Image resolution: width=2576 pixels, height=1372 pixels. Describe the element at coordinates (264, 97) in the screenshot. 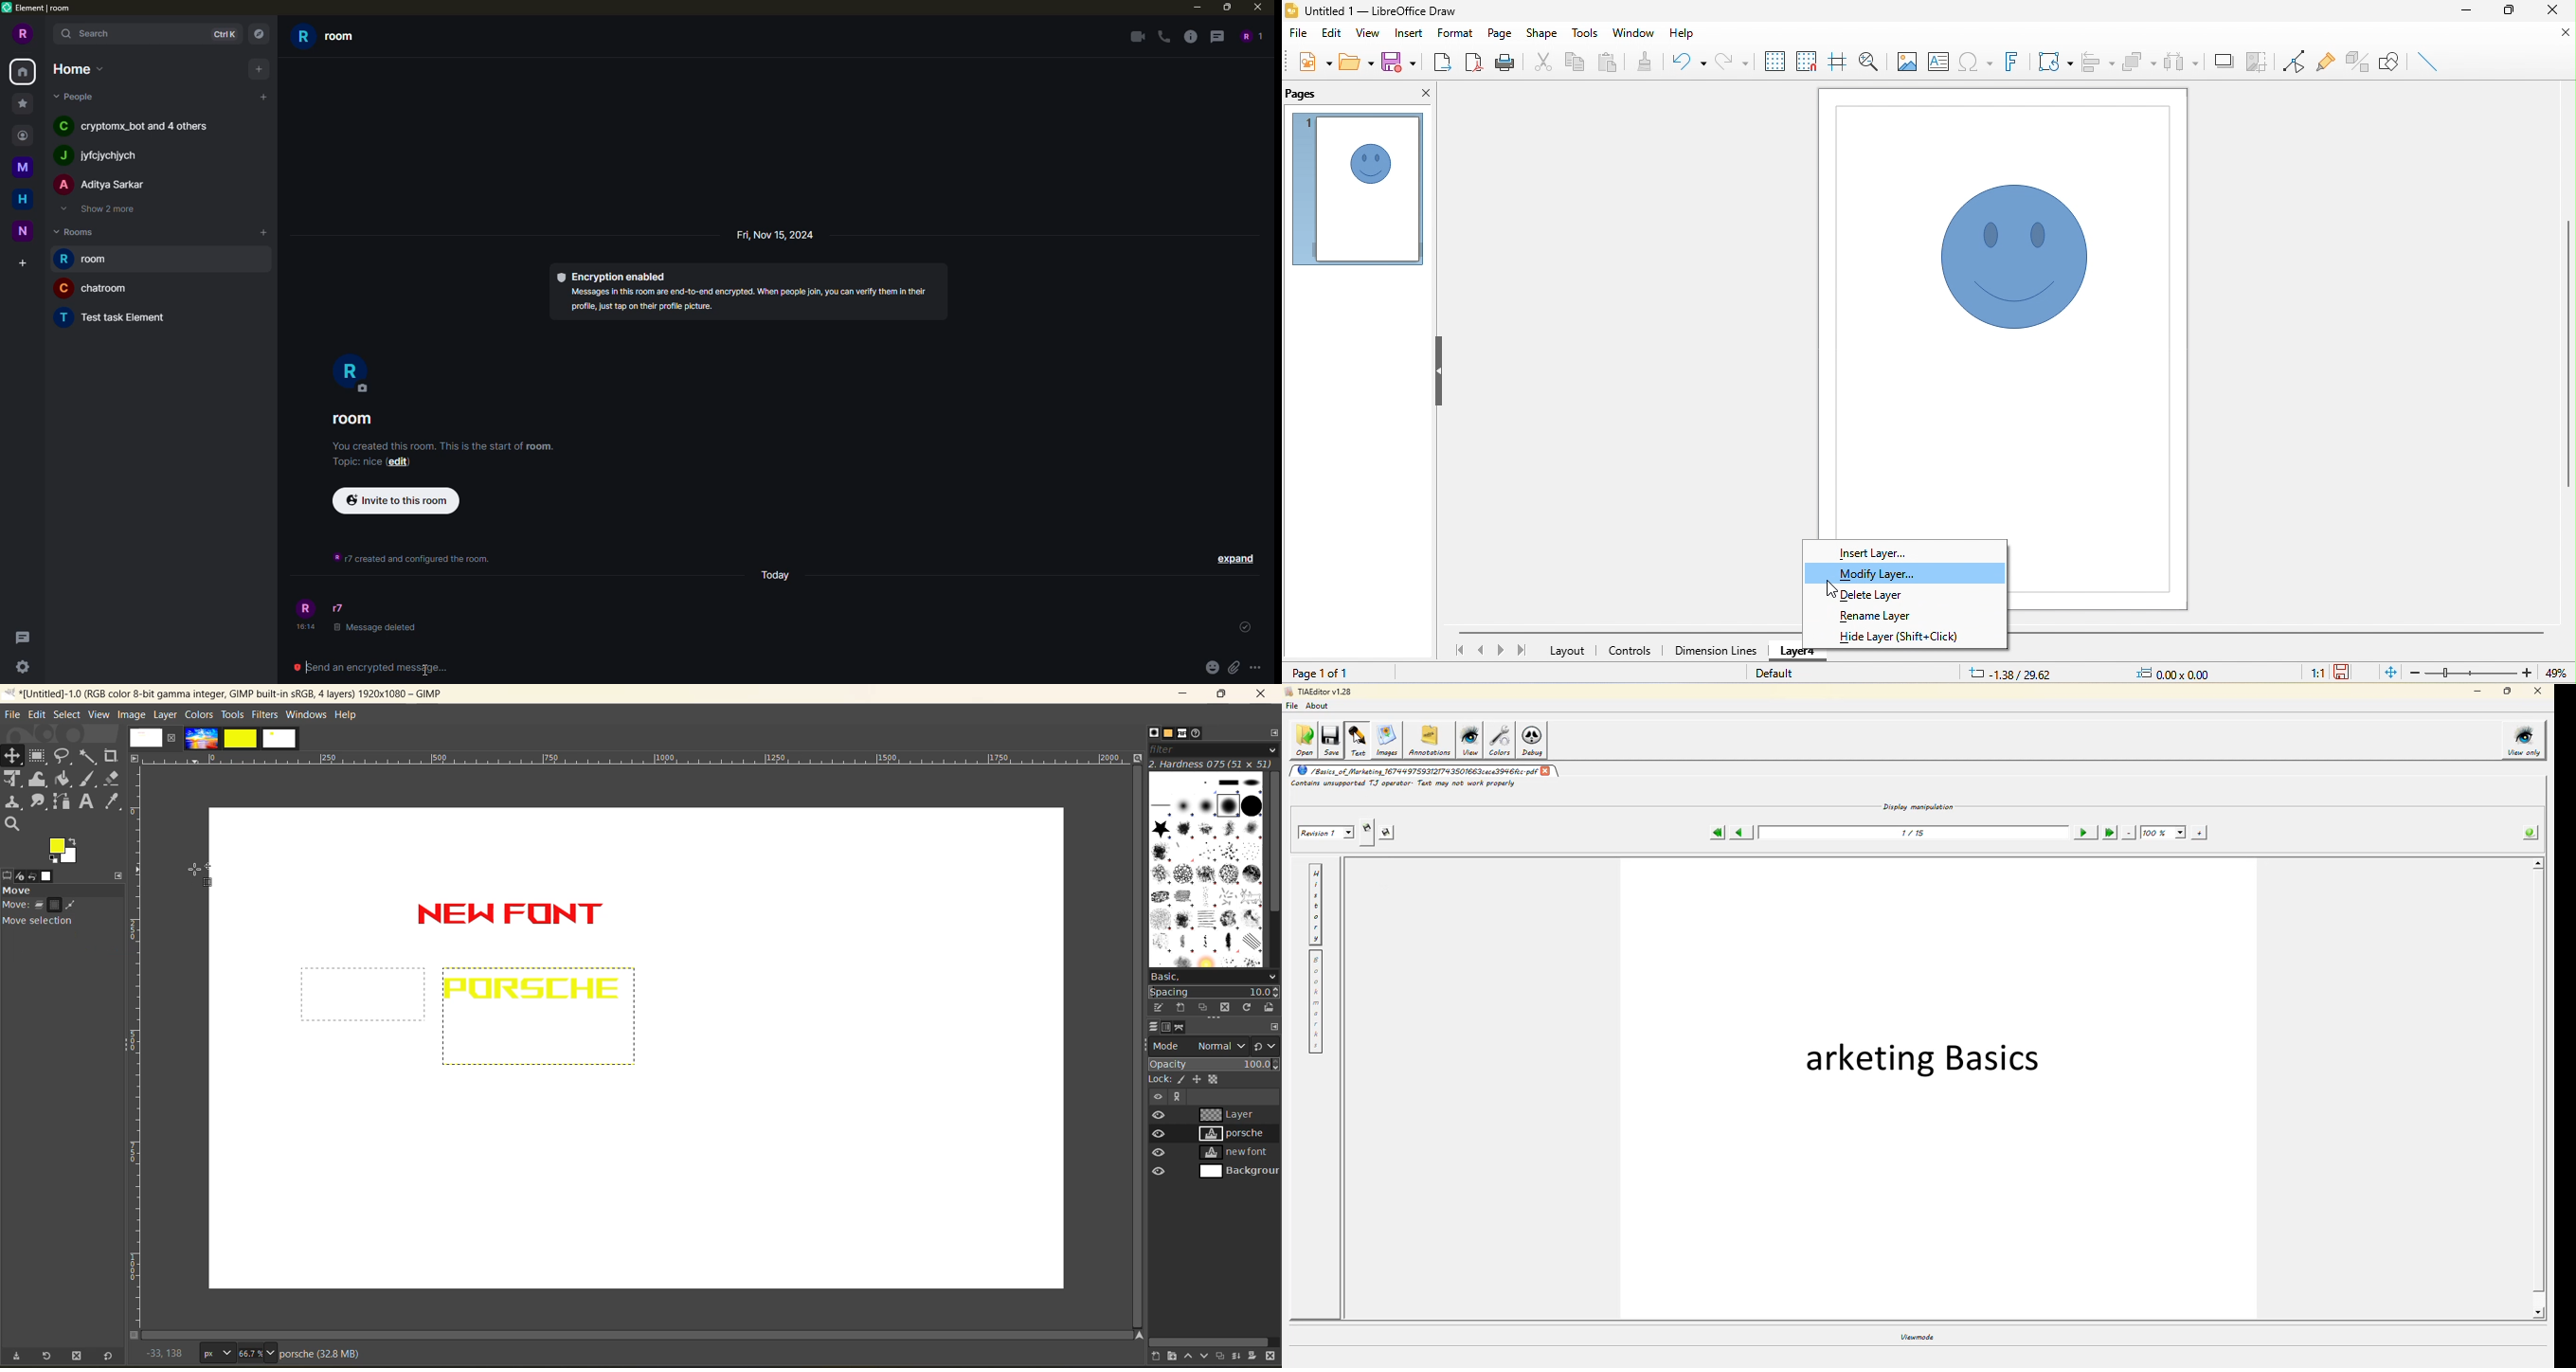

I see `add` at that location.